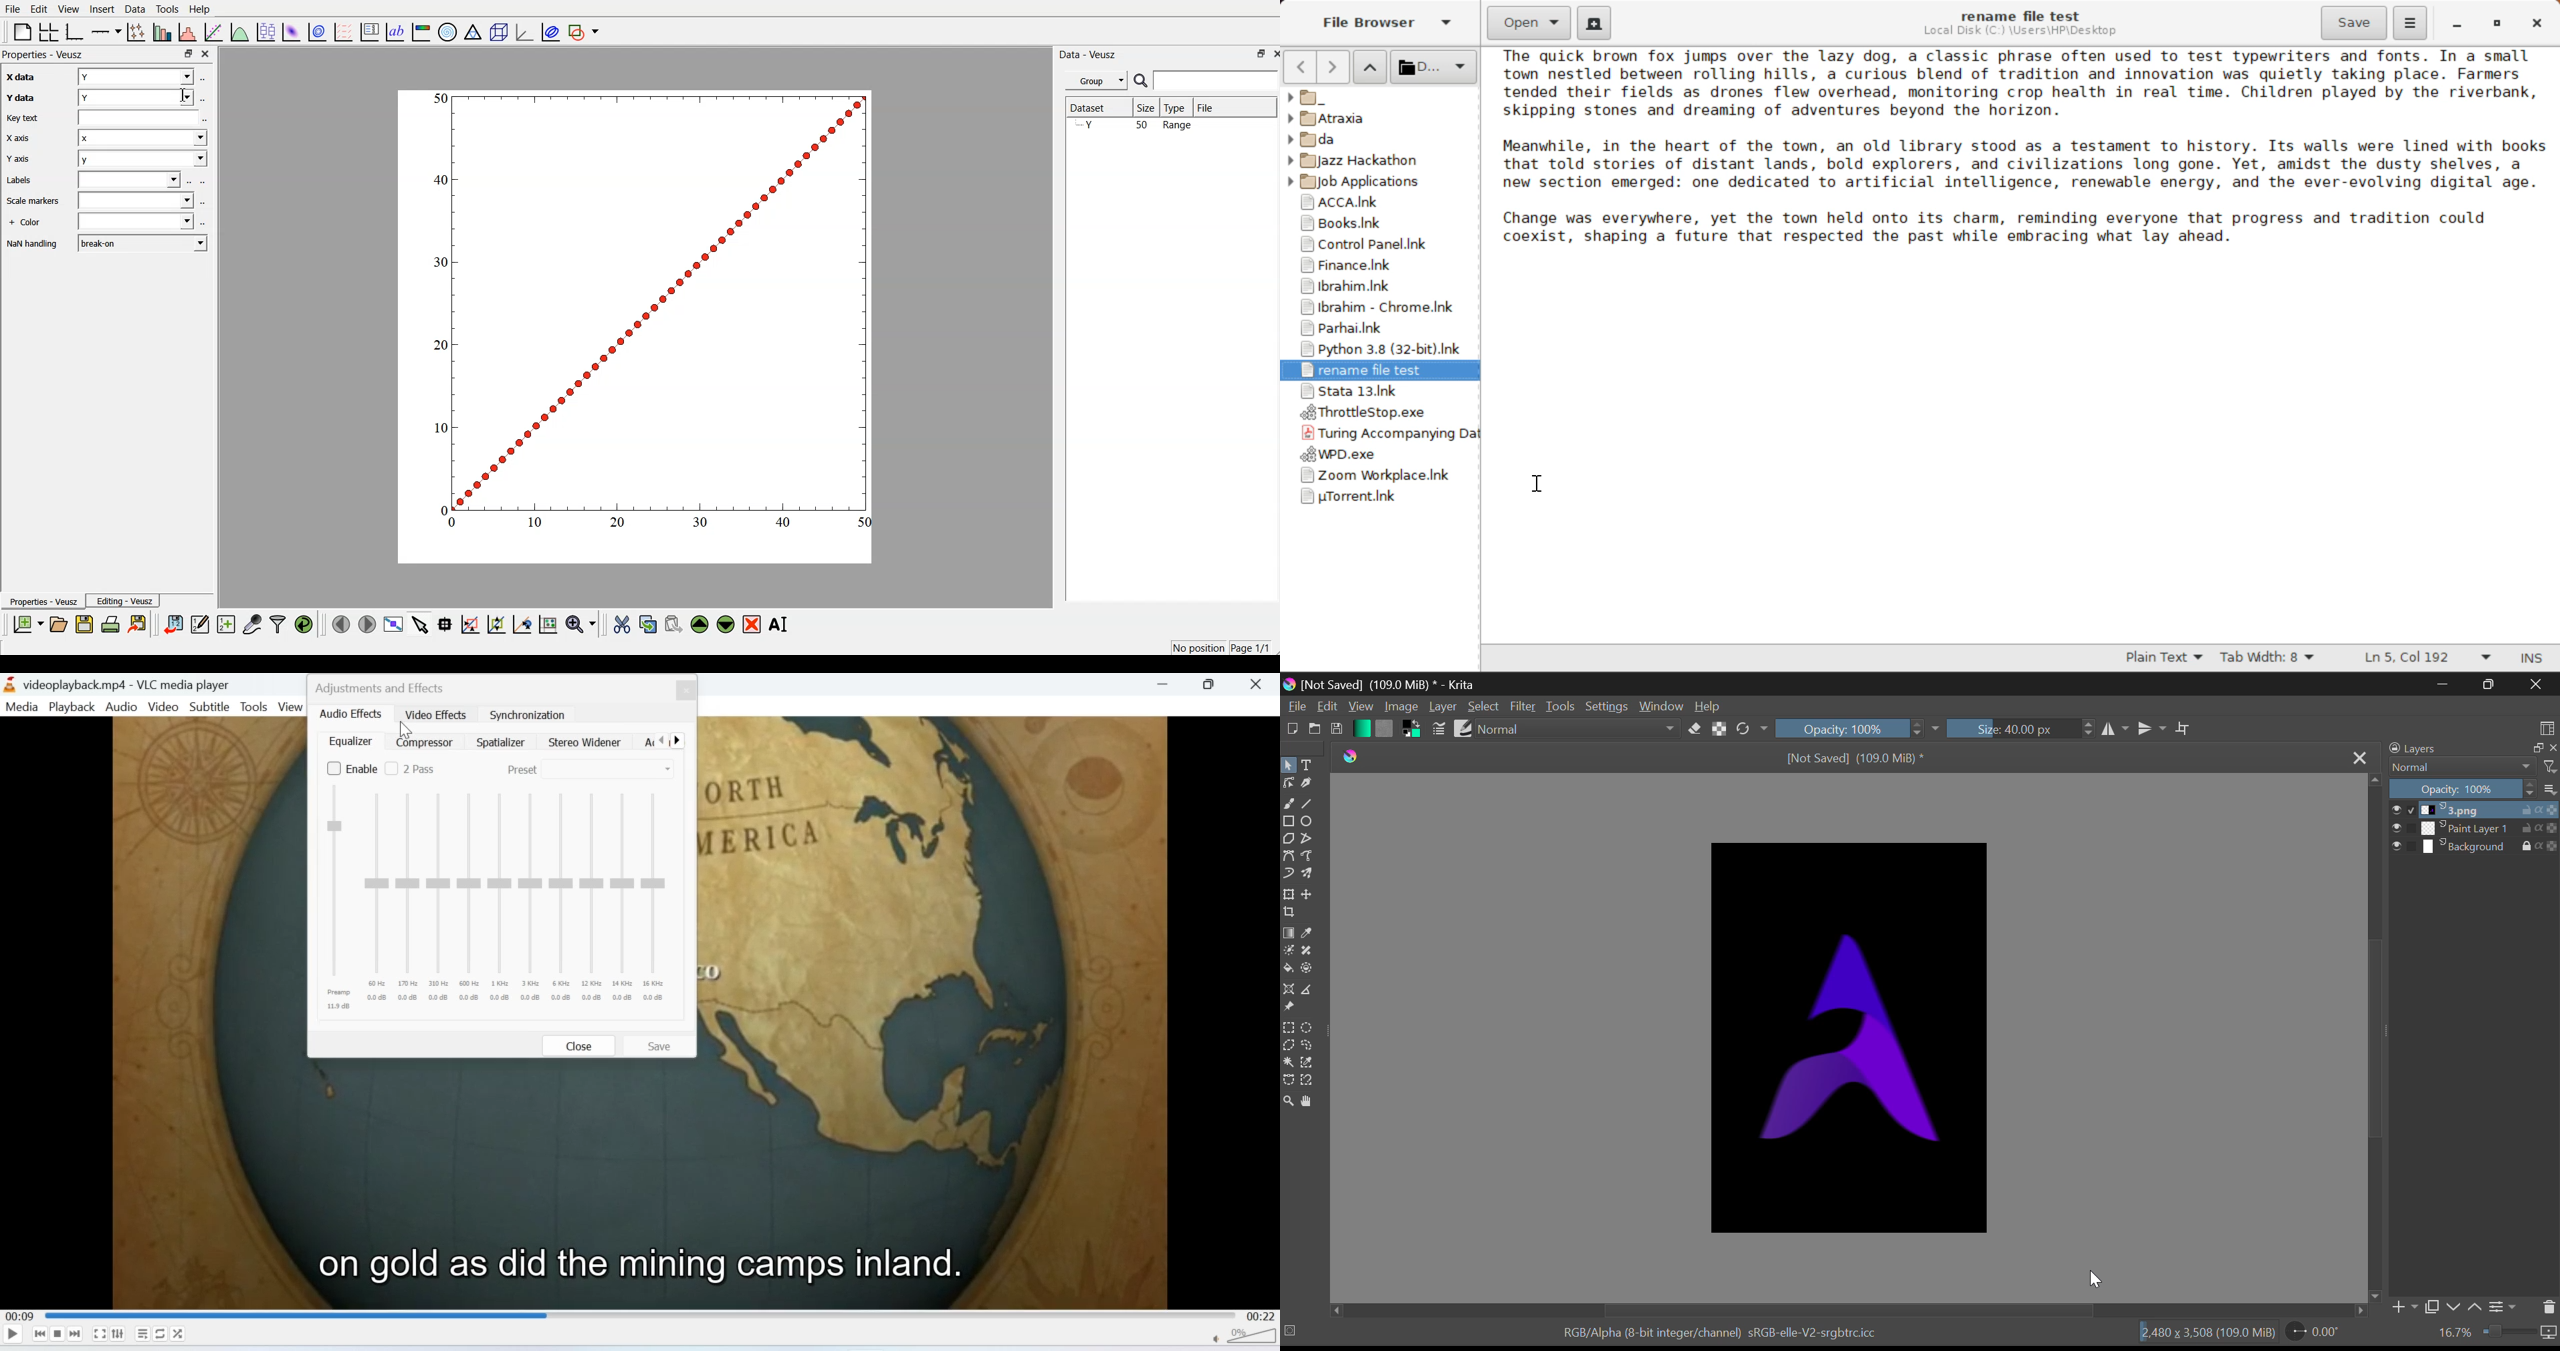 The height and width of the screenshot is (1372, 2576). What do you see at coordinates (2536, 685) in the screenshot?
I see `Close` at bounding box center [2536, 685].